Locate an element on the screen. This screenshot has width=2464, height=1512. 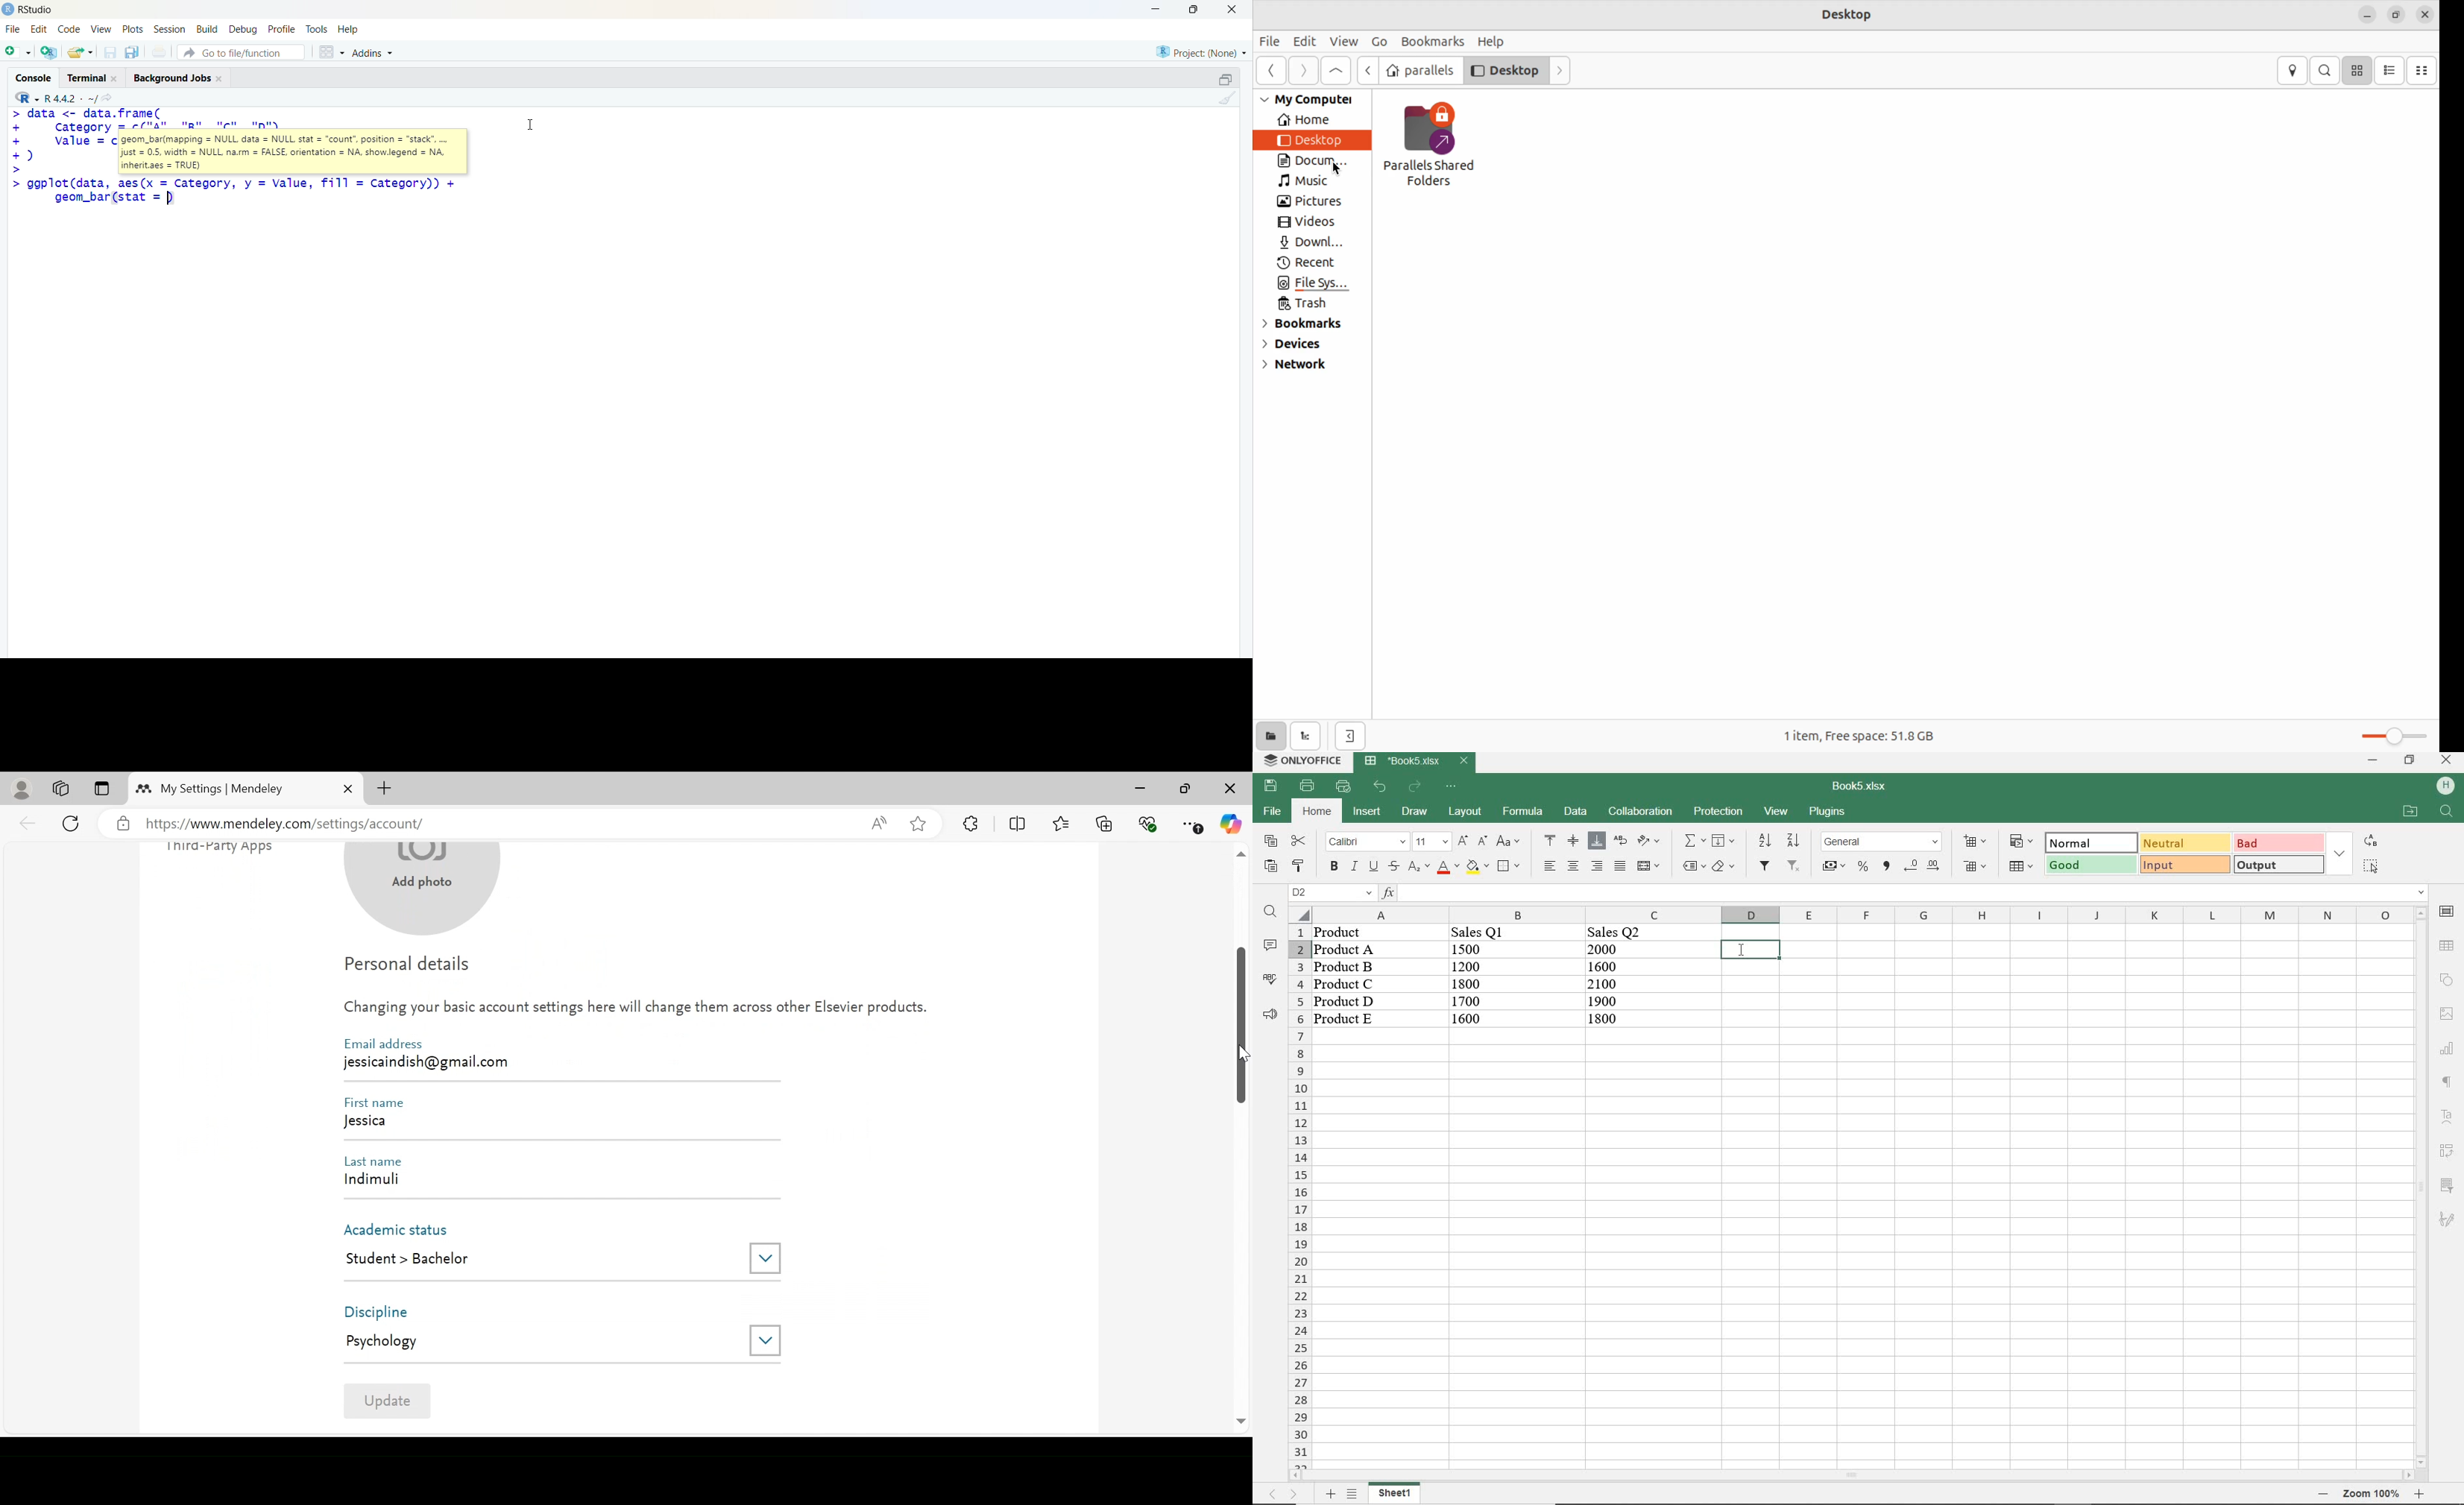
build is located at coordinates (206, 29).